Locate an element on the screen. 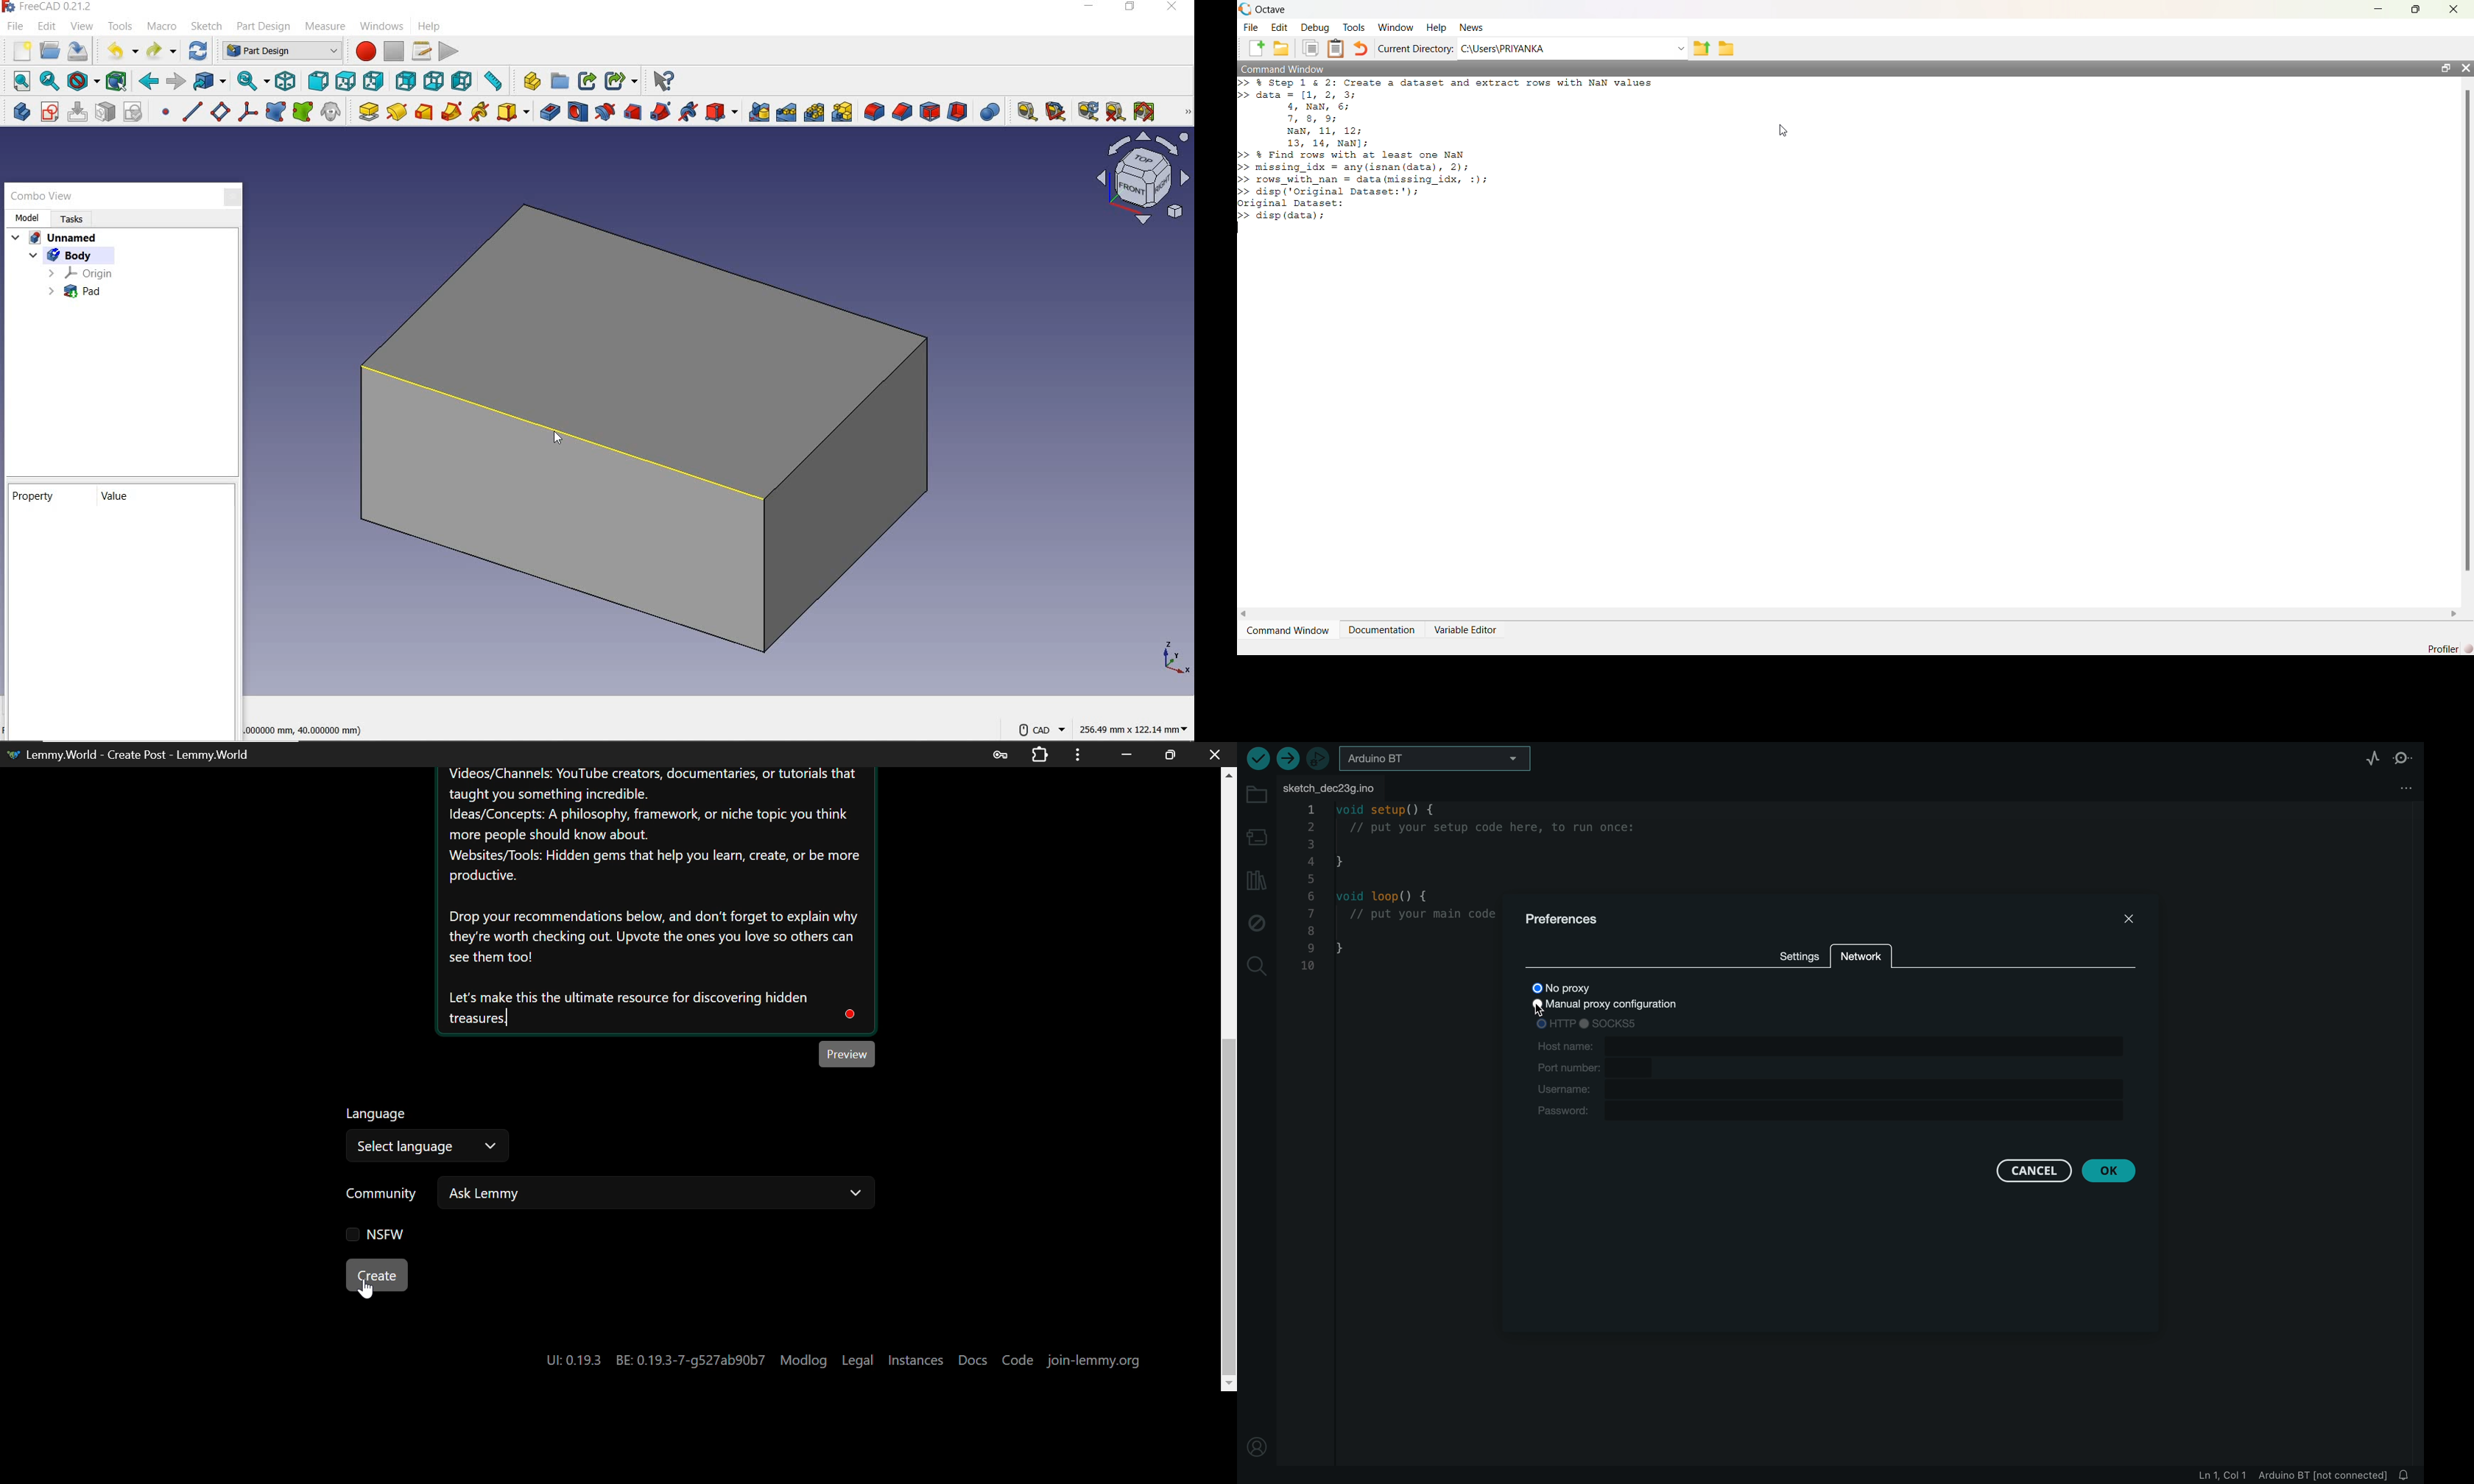  Tools is located at coordinates (1354, 27).